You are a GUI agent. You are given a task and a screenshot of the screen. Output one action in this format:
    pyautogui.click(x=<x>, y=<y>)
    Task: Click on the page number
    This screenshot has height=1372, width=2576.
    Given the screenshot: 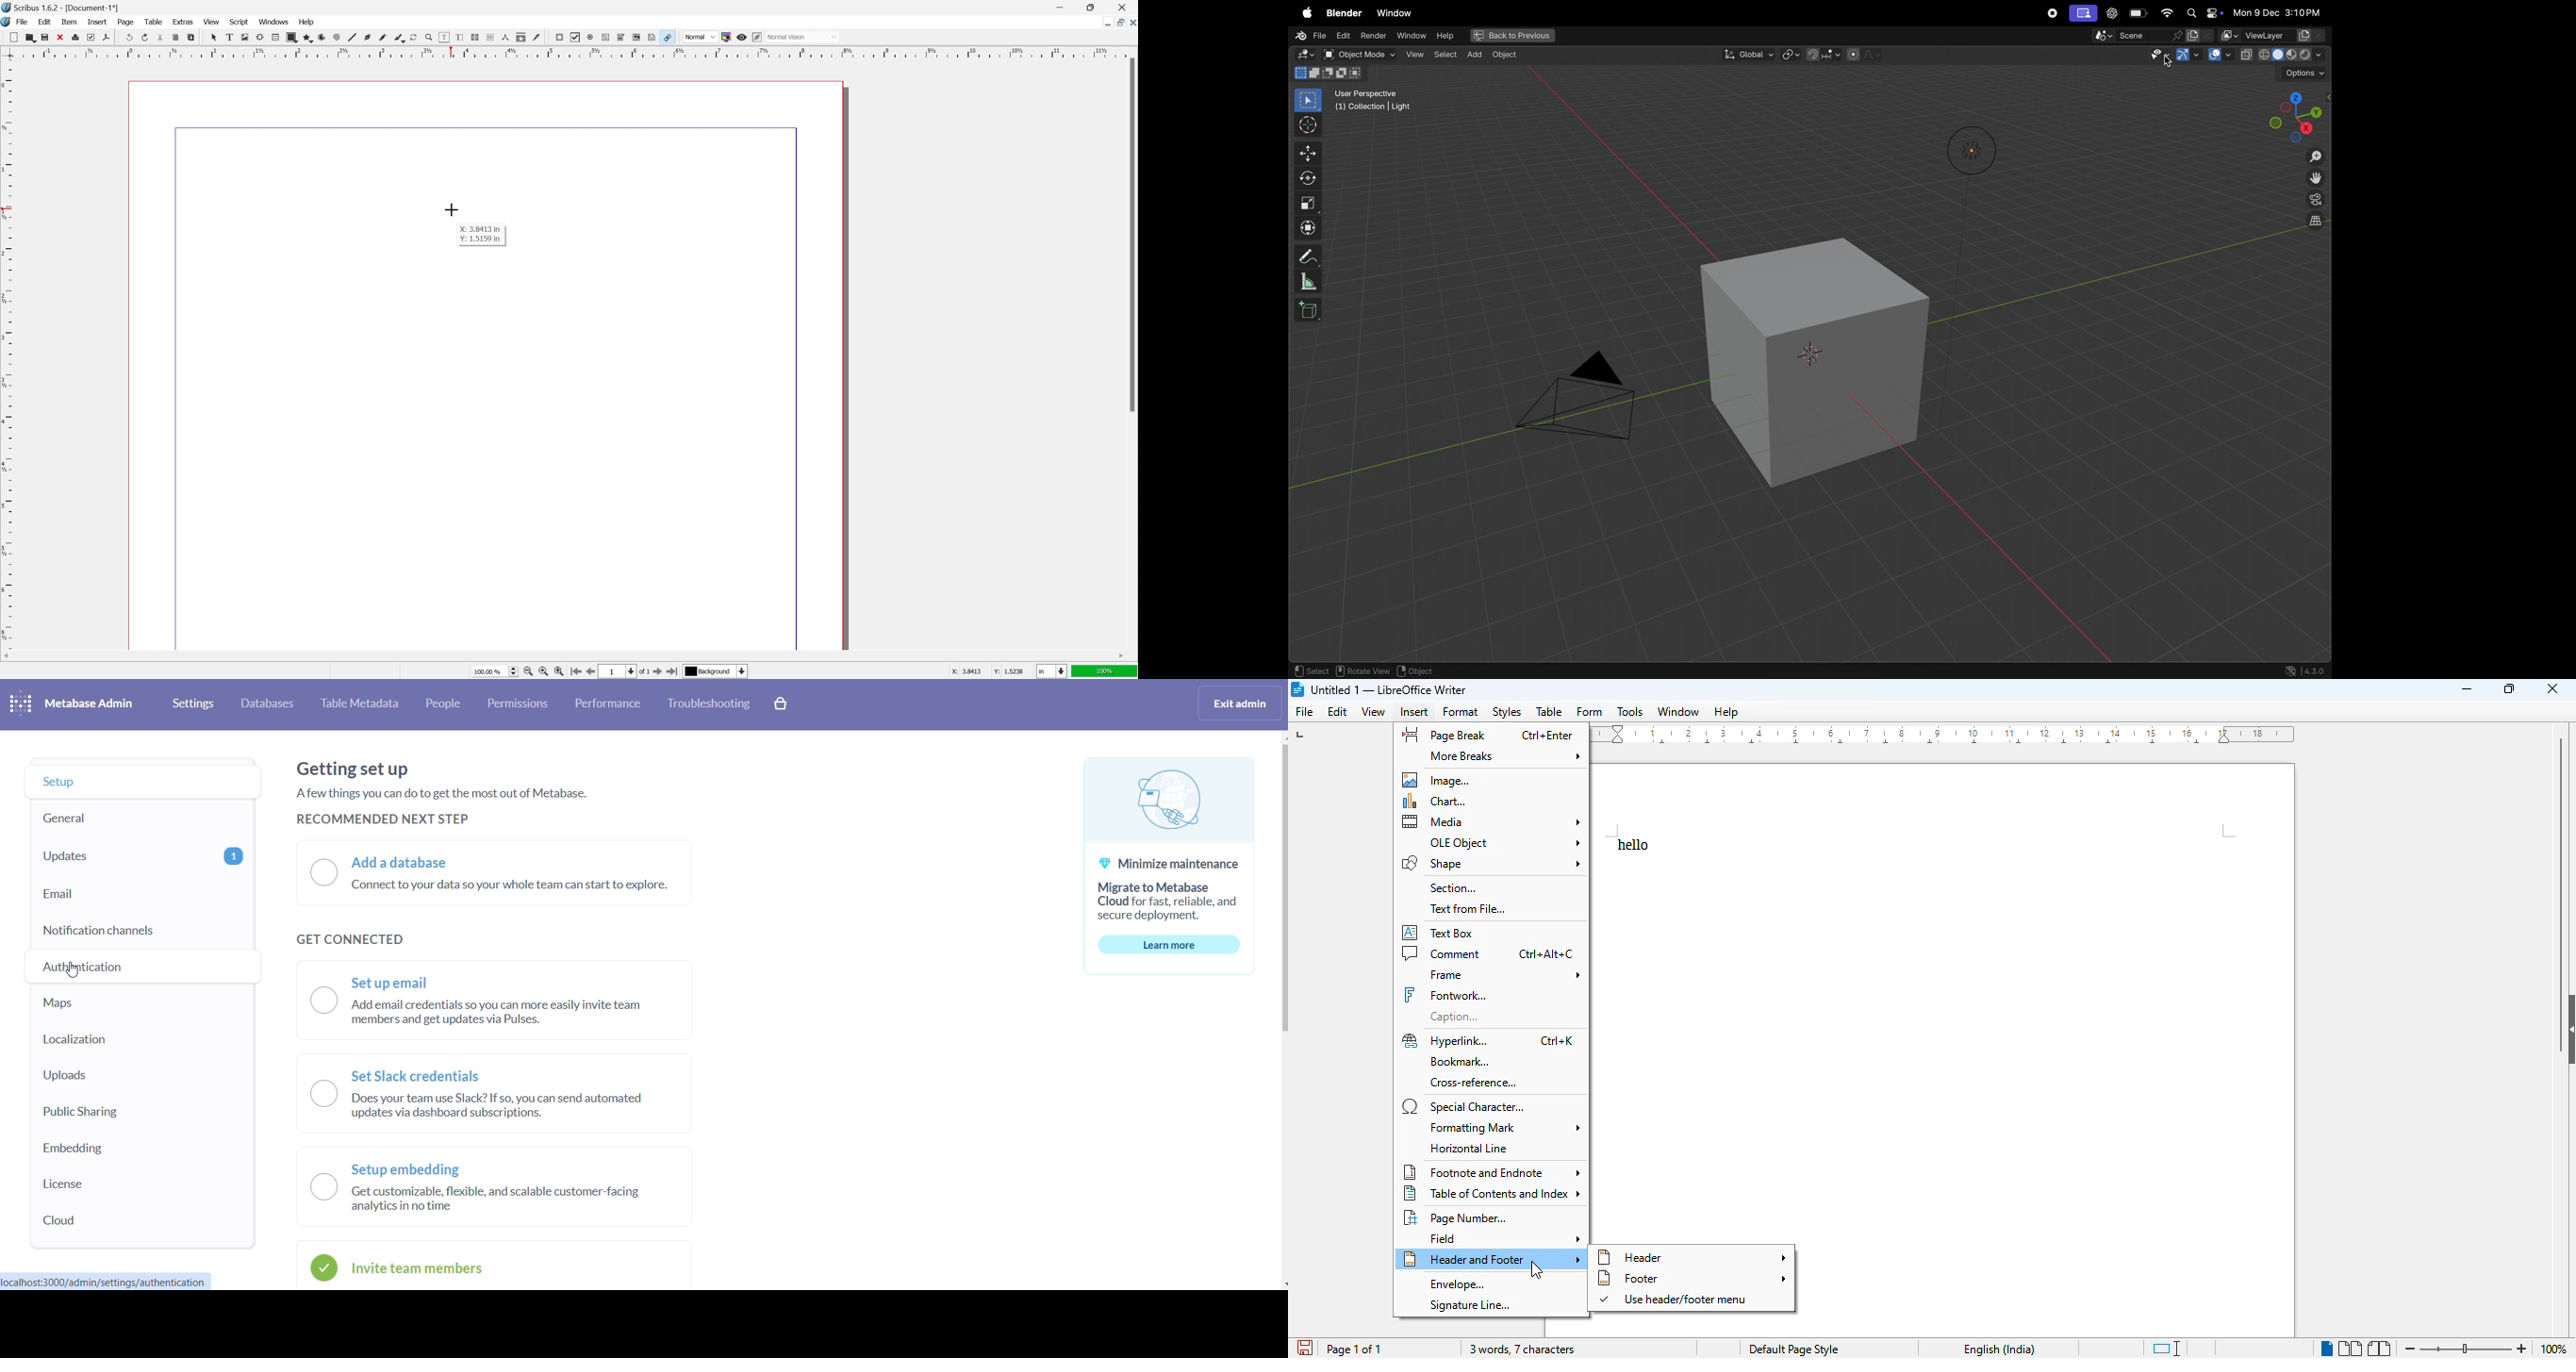 What is the action you would take?
    pyautogui.click(x=1456, y=1217)
    